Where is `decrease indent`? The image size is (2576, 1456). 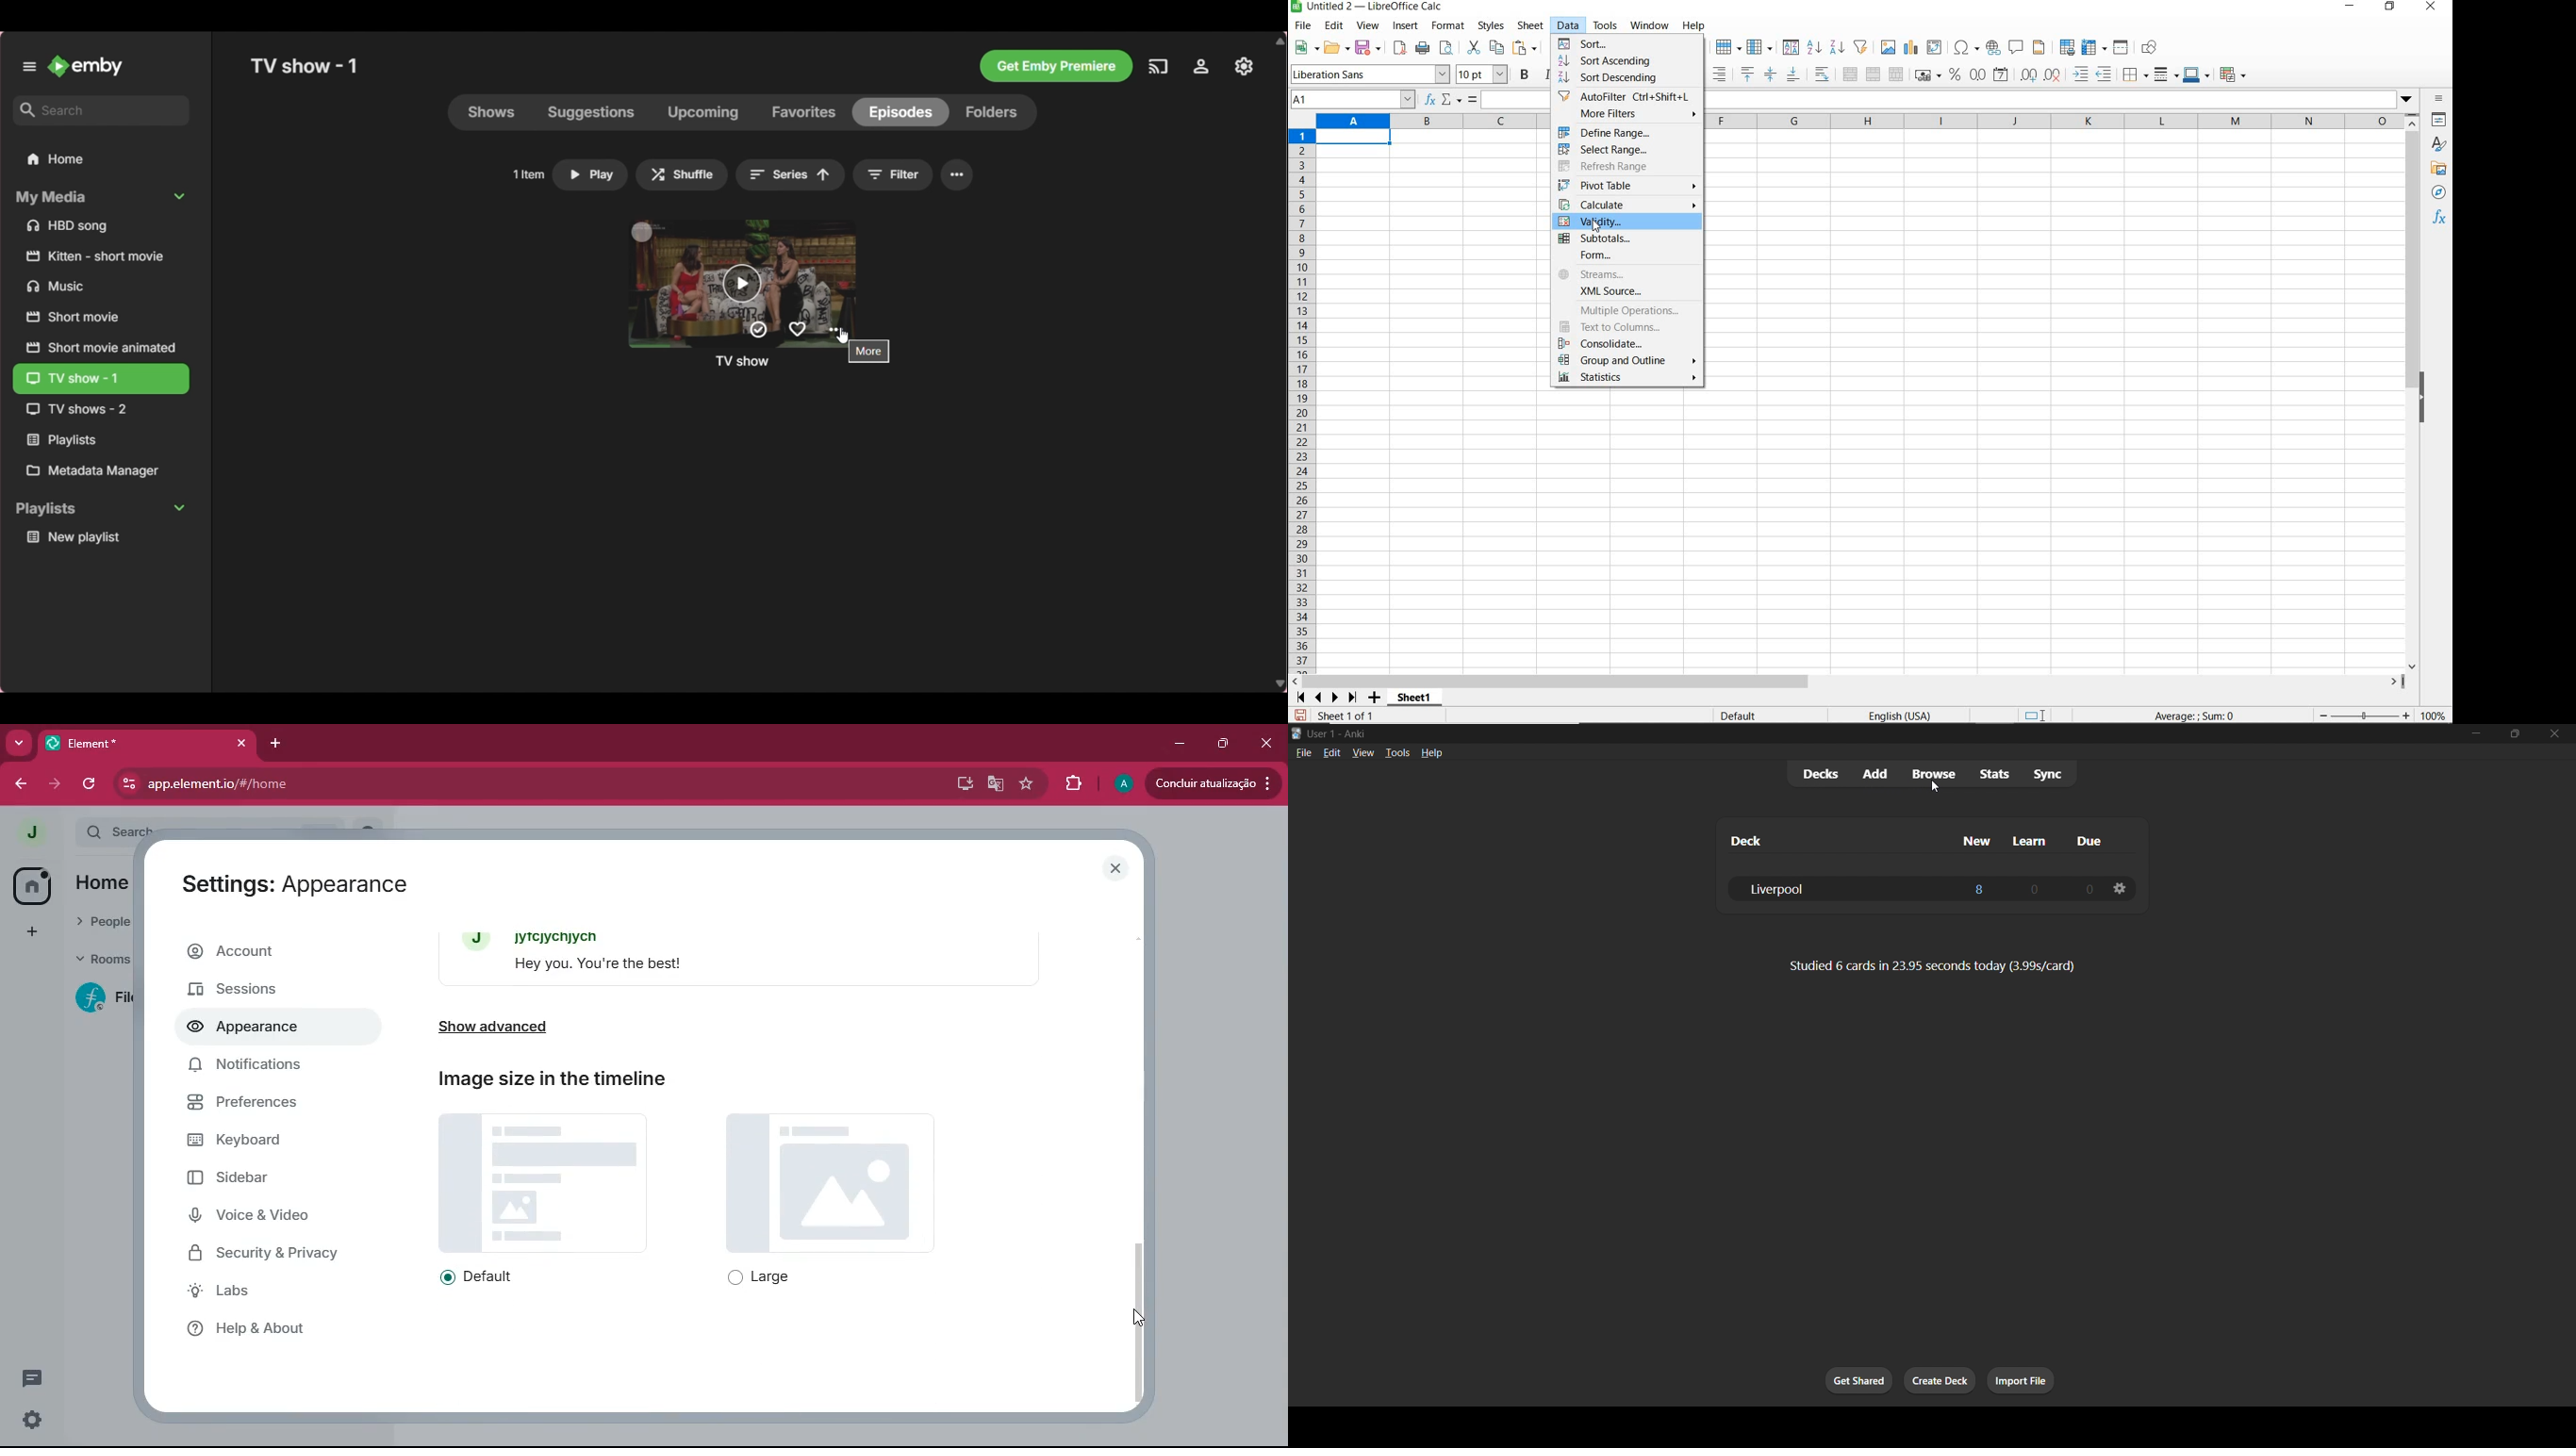 decrease indent is located at coordinates (2108, 74).